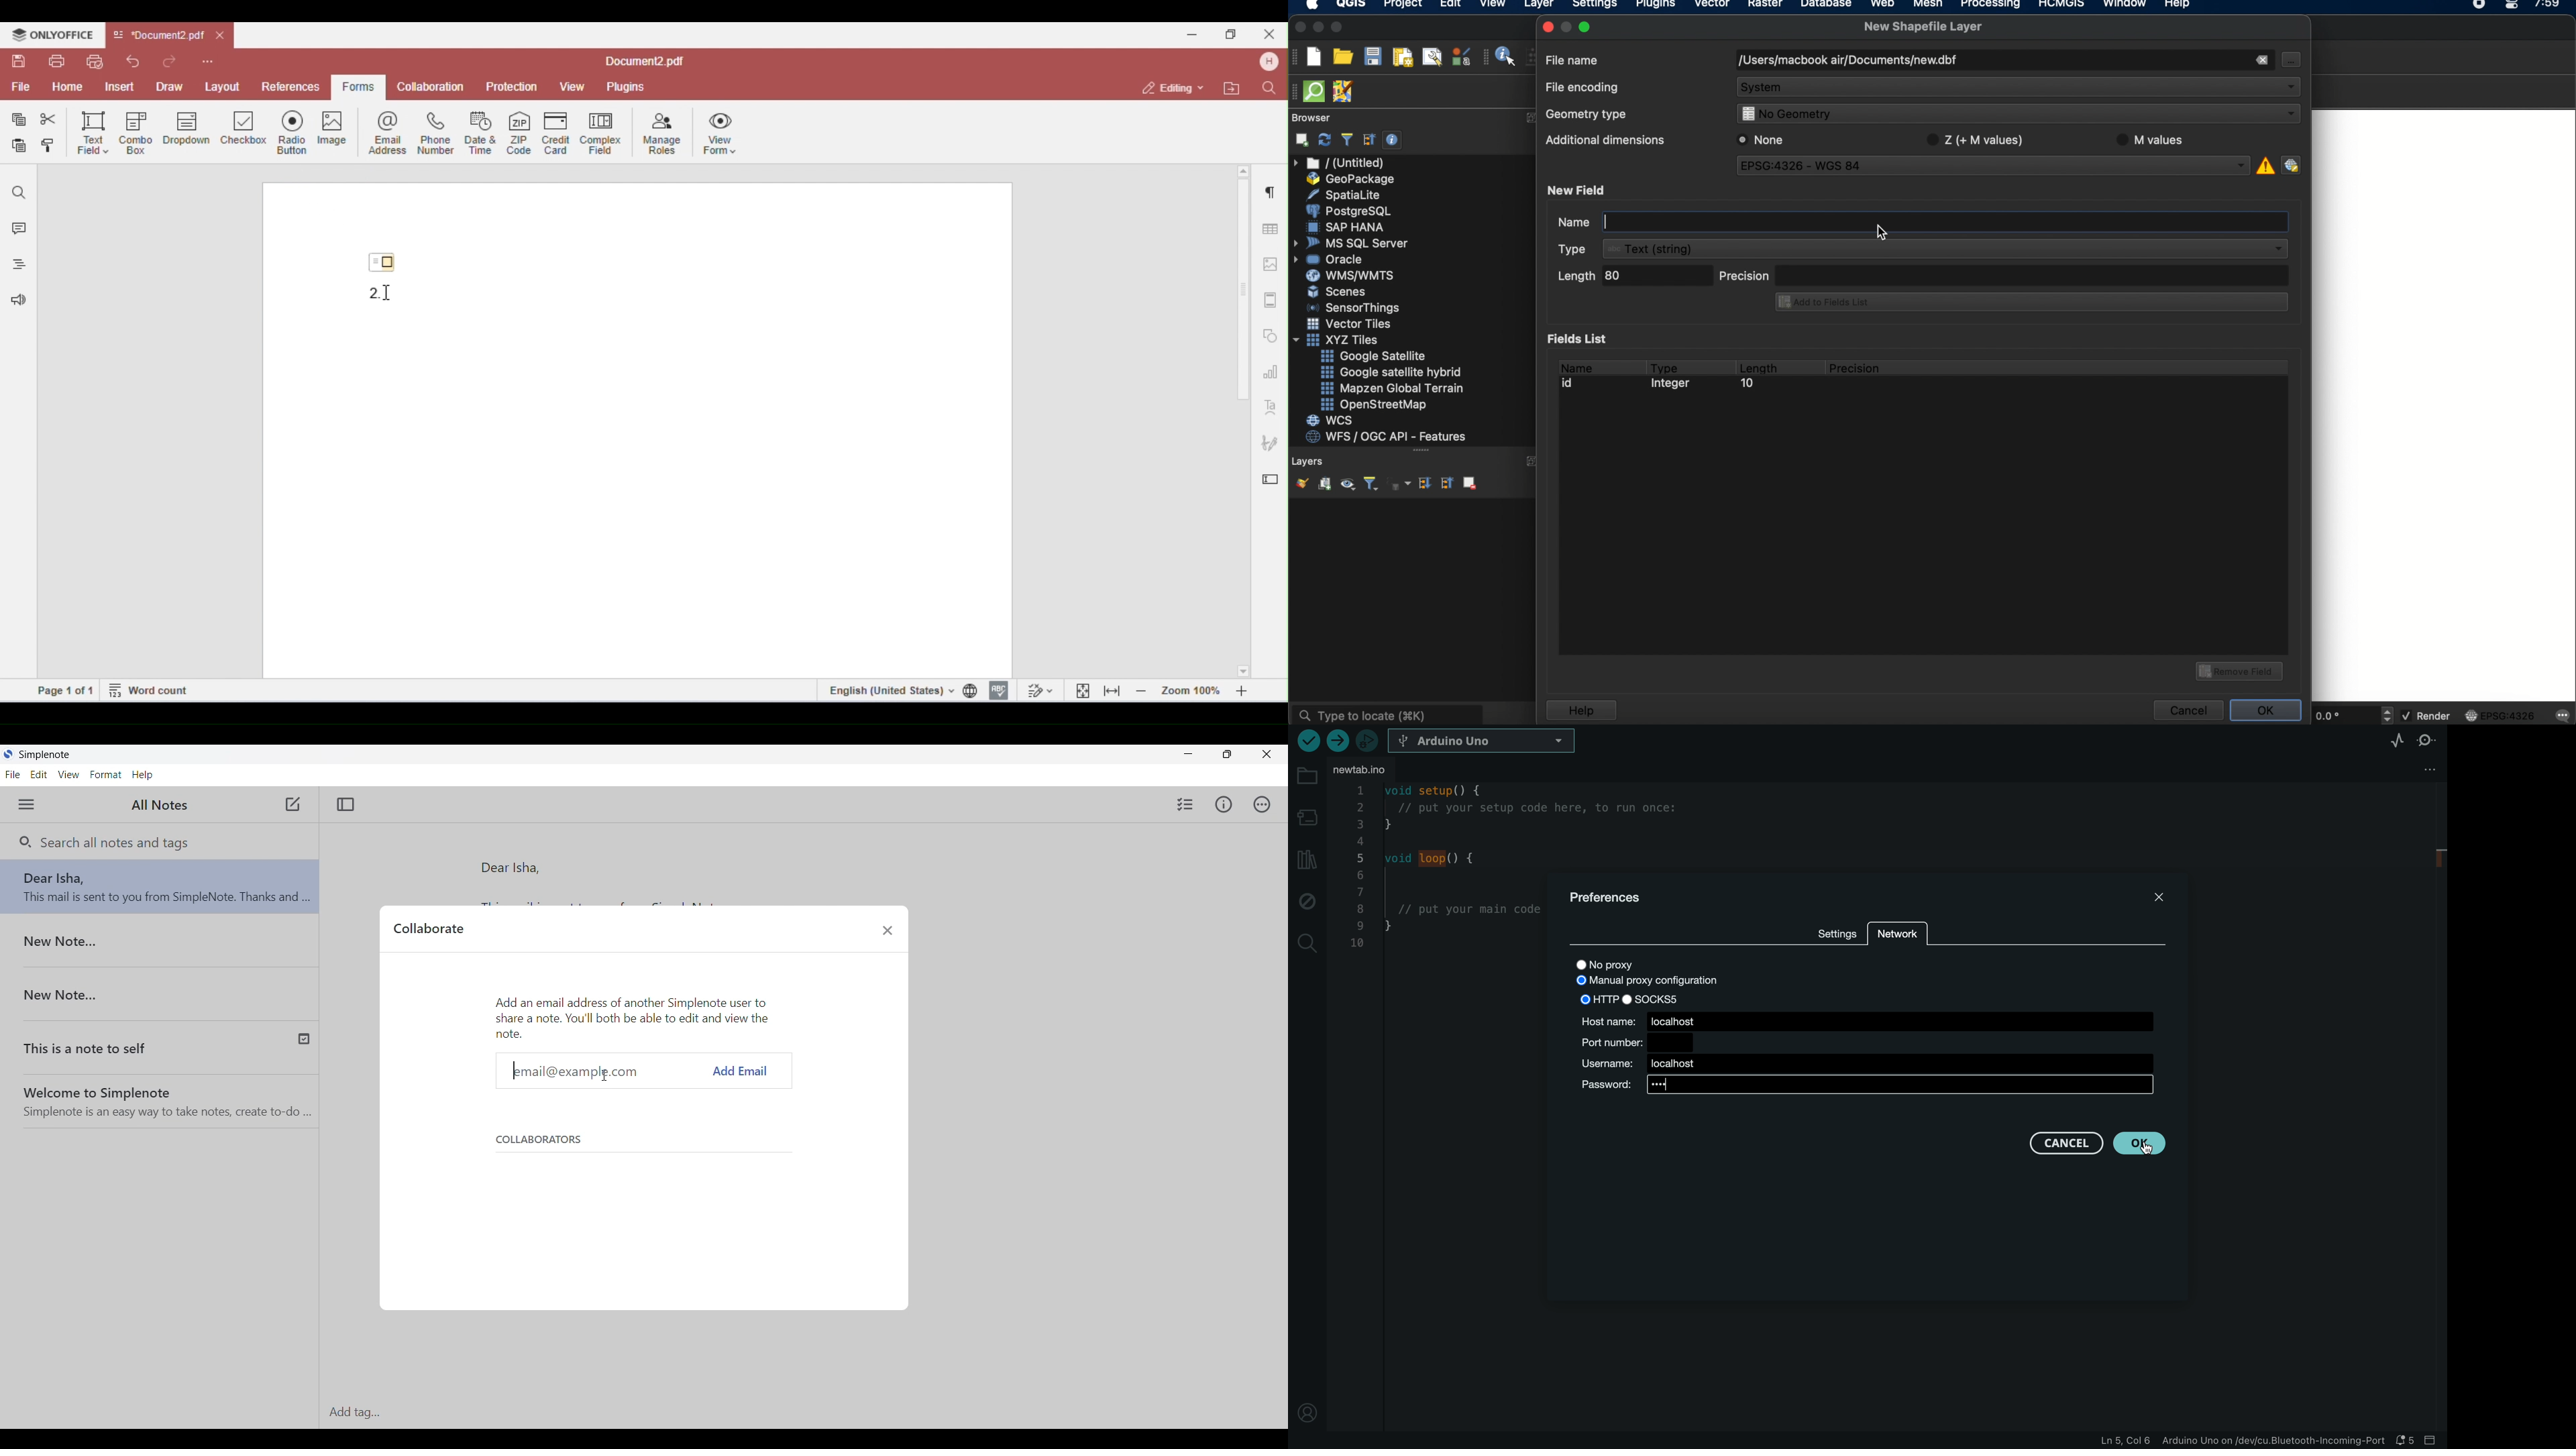 The image size is (2576, 1456). I want to click on Text cursor, so click(507, 1074).